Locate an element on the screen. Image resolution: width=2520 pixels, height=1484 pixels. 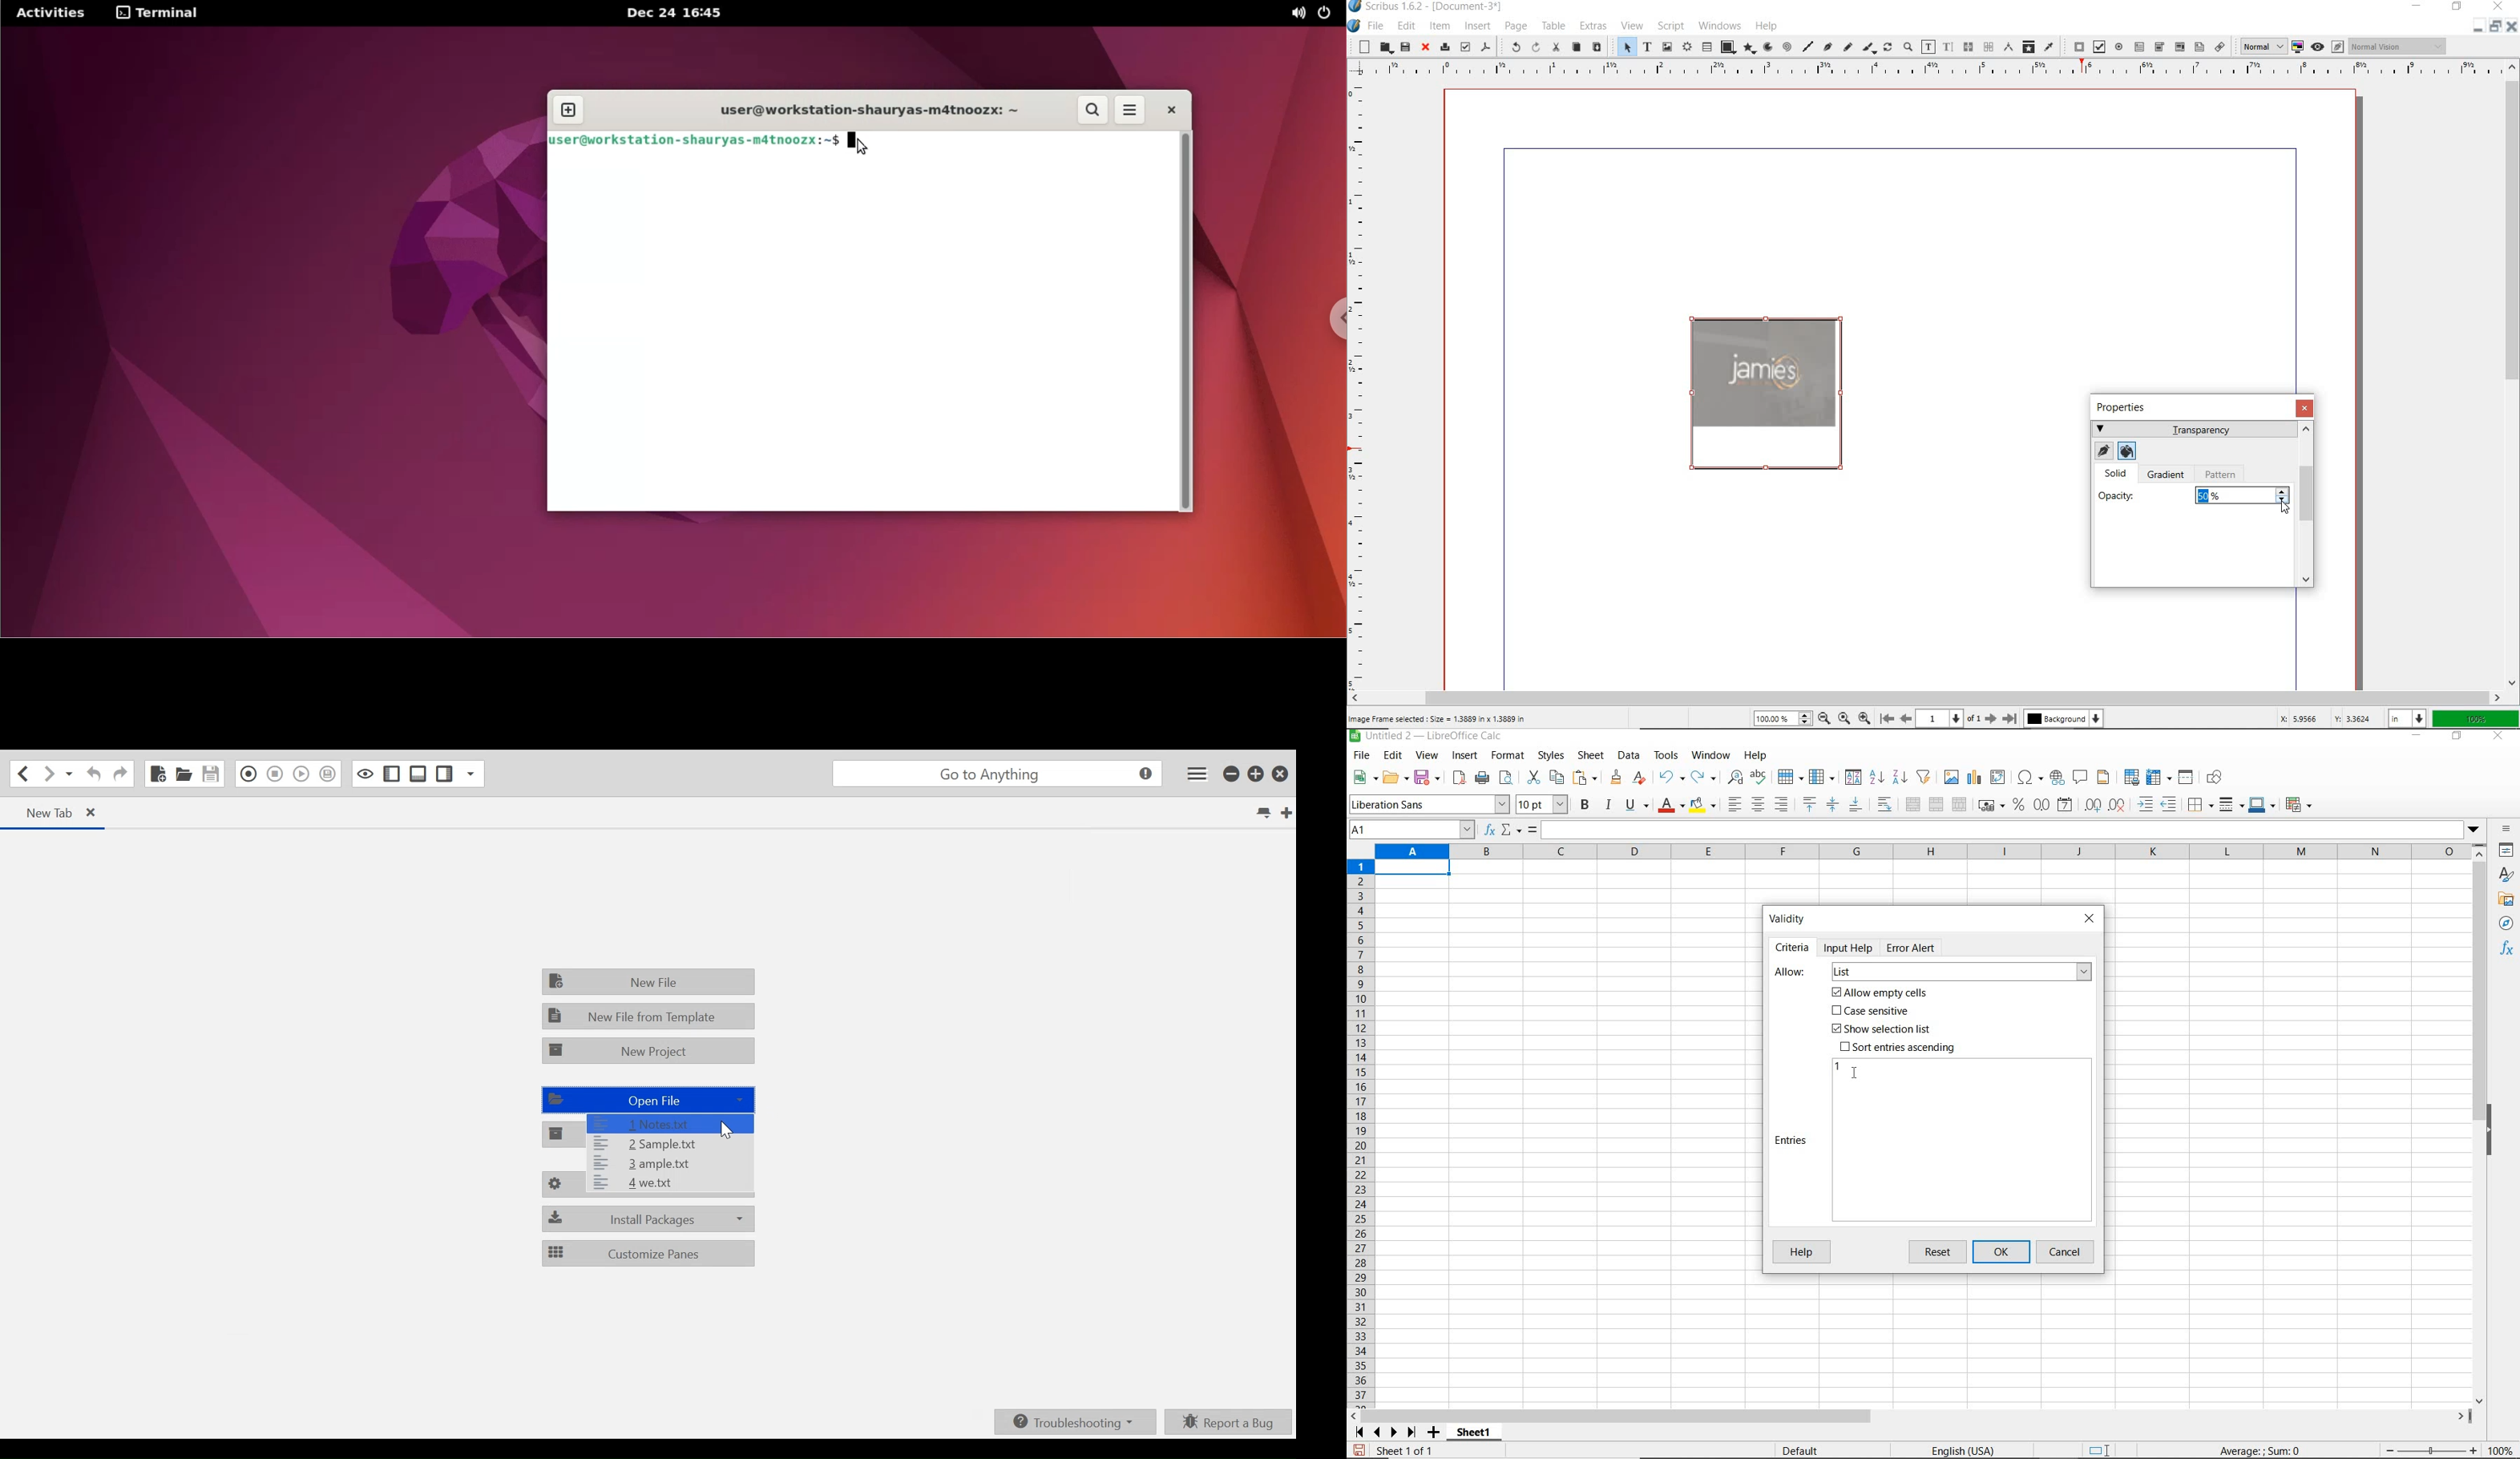
table is located at coordinates (1706, 47).